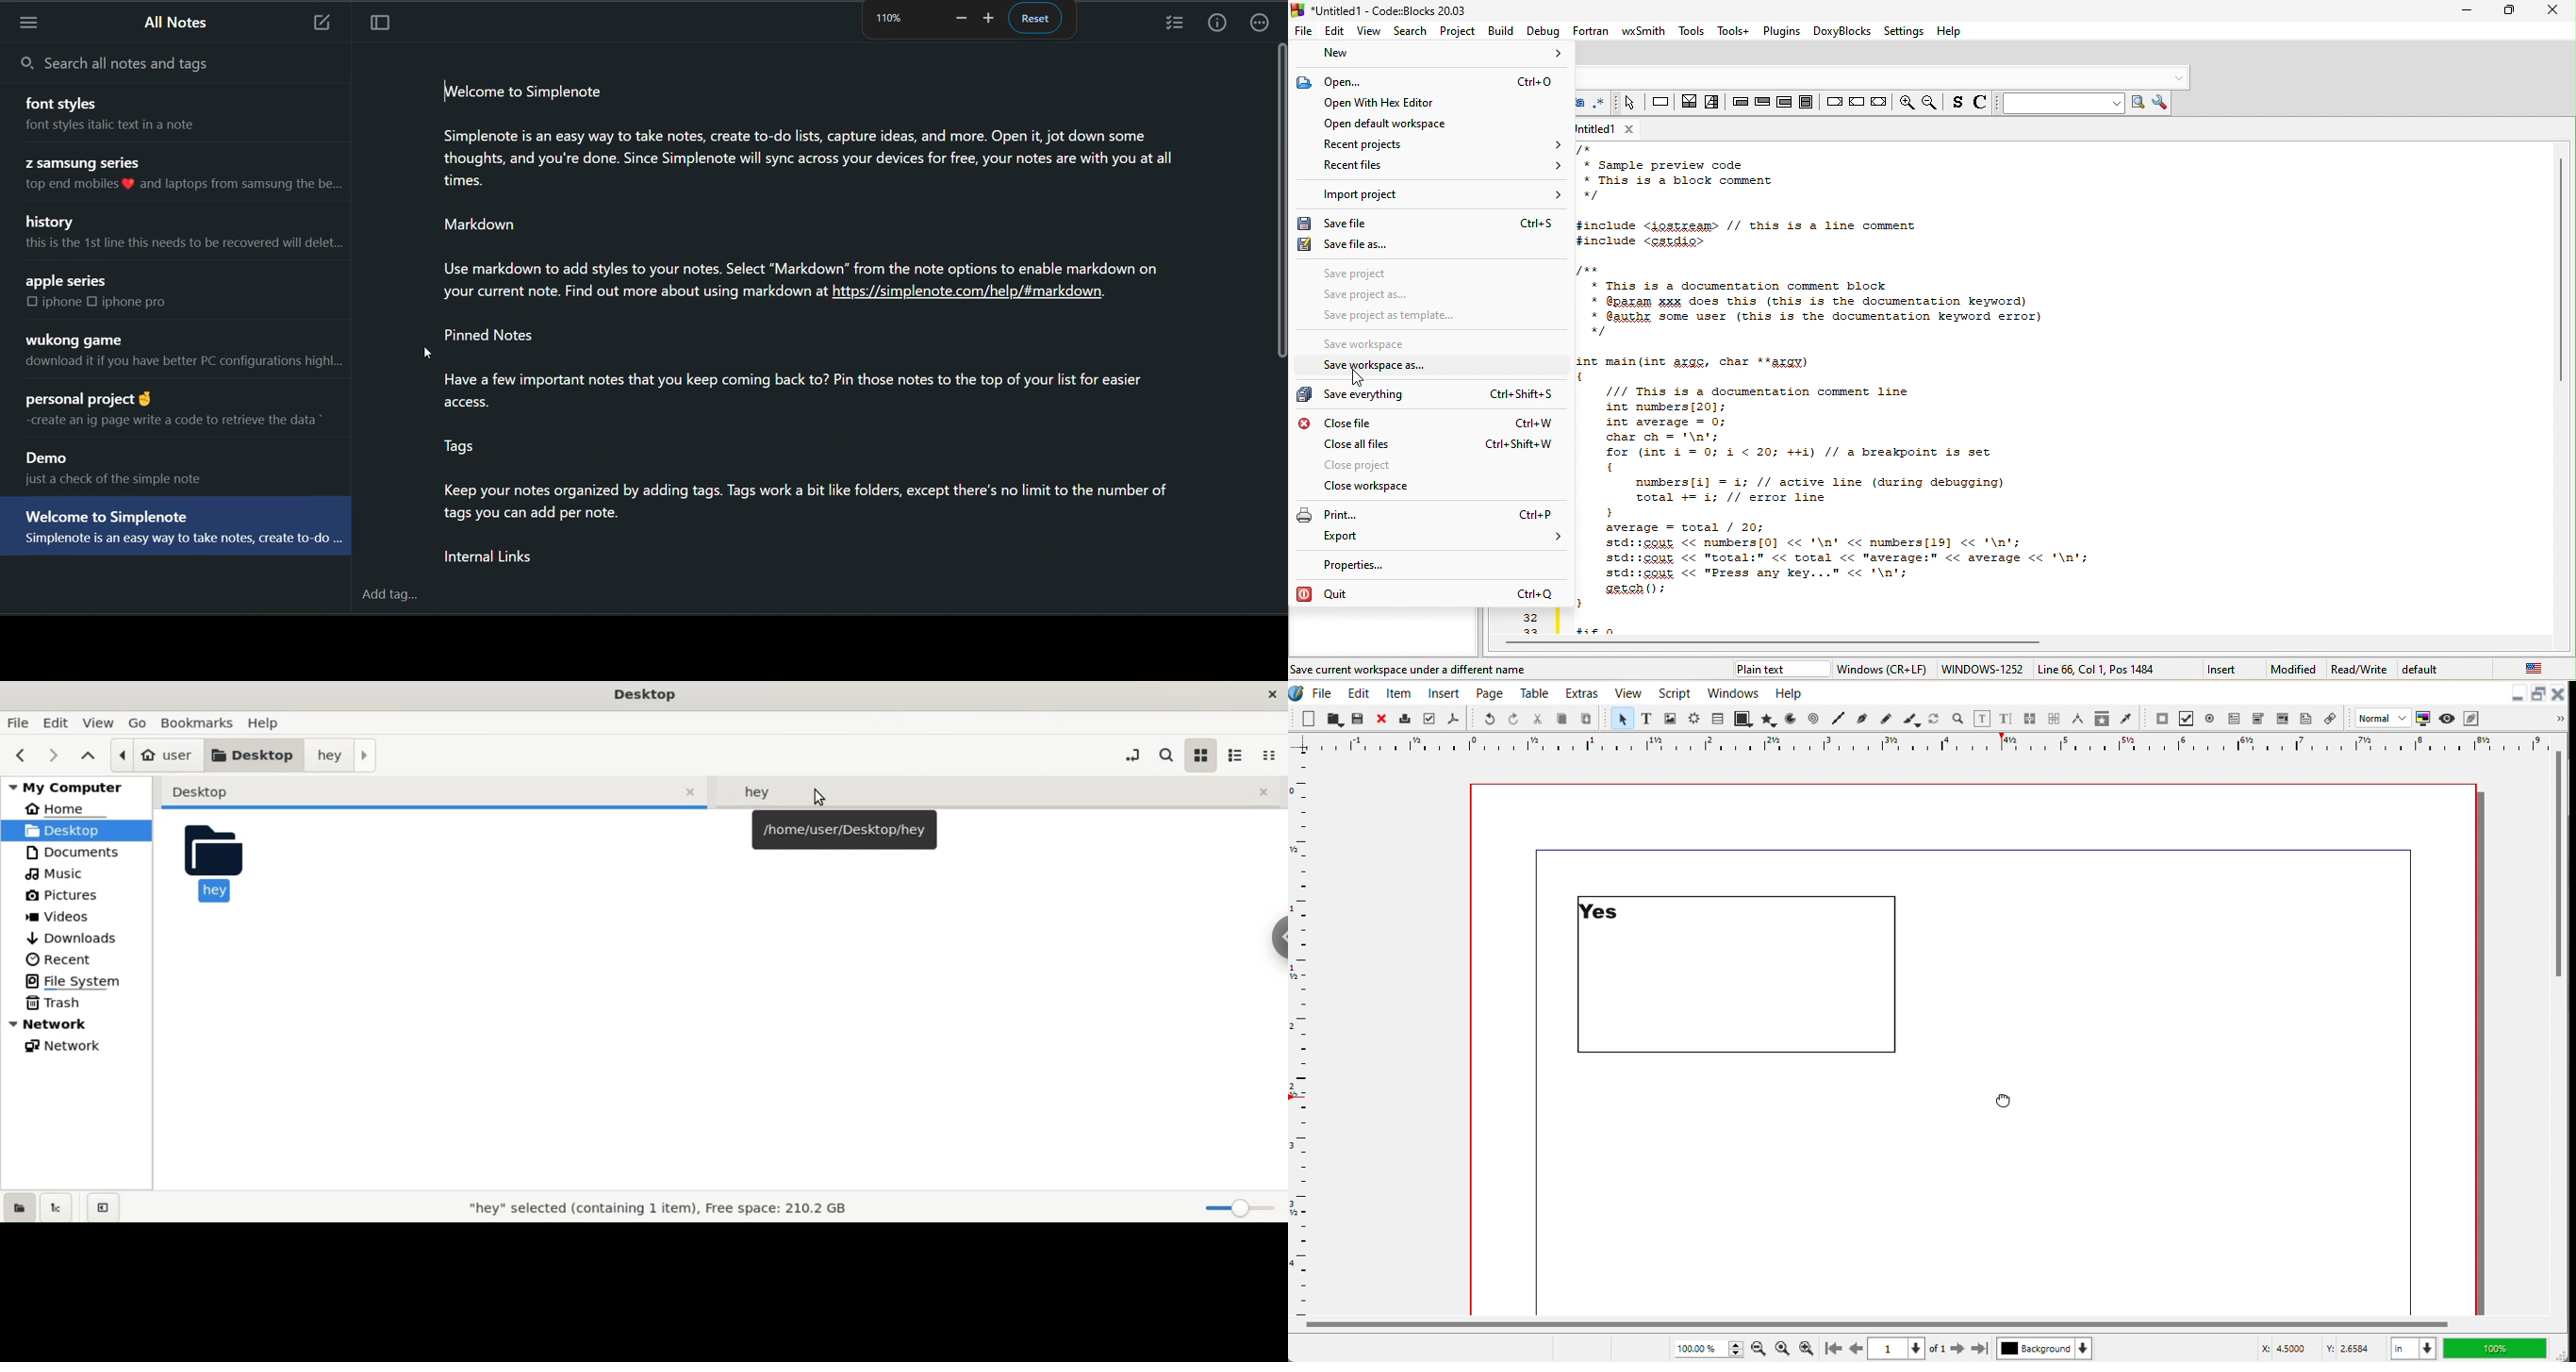 The width and height of the screenshot is (2576, 1372). Describe the element at coordinates (184, 364) in the screenshot. I see `download it if you have better PC configurations highl...` at that location.